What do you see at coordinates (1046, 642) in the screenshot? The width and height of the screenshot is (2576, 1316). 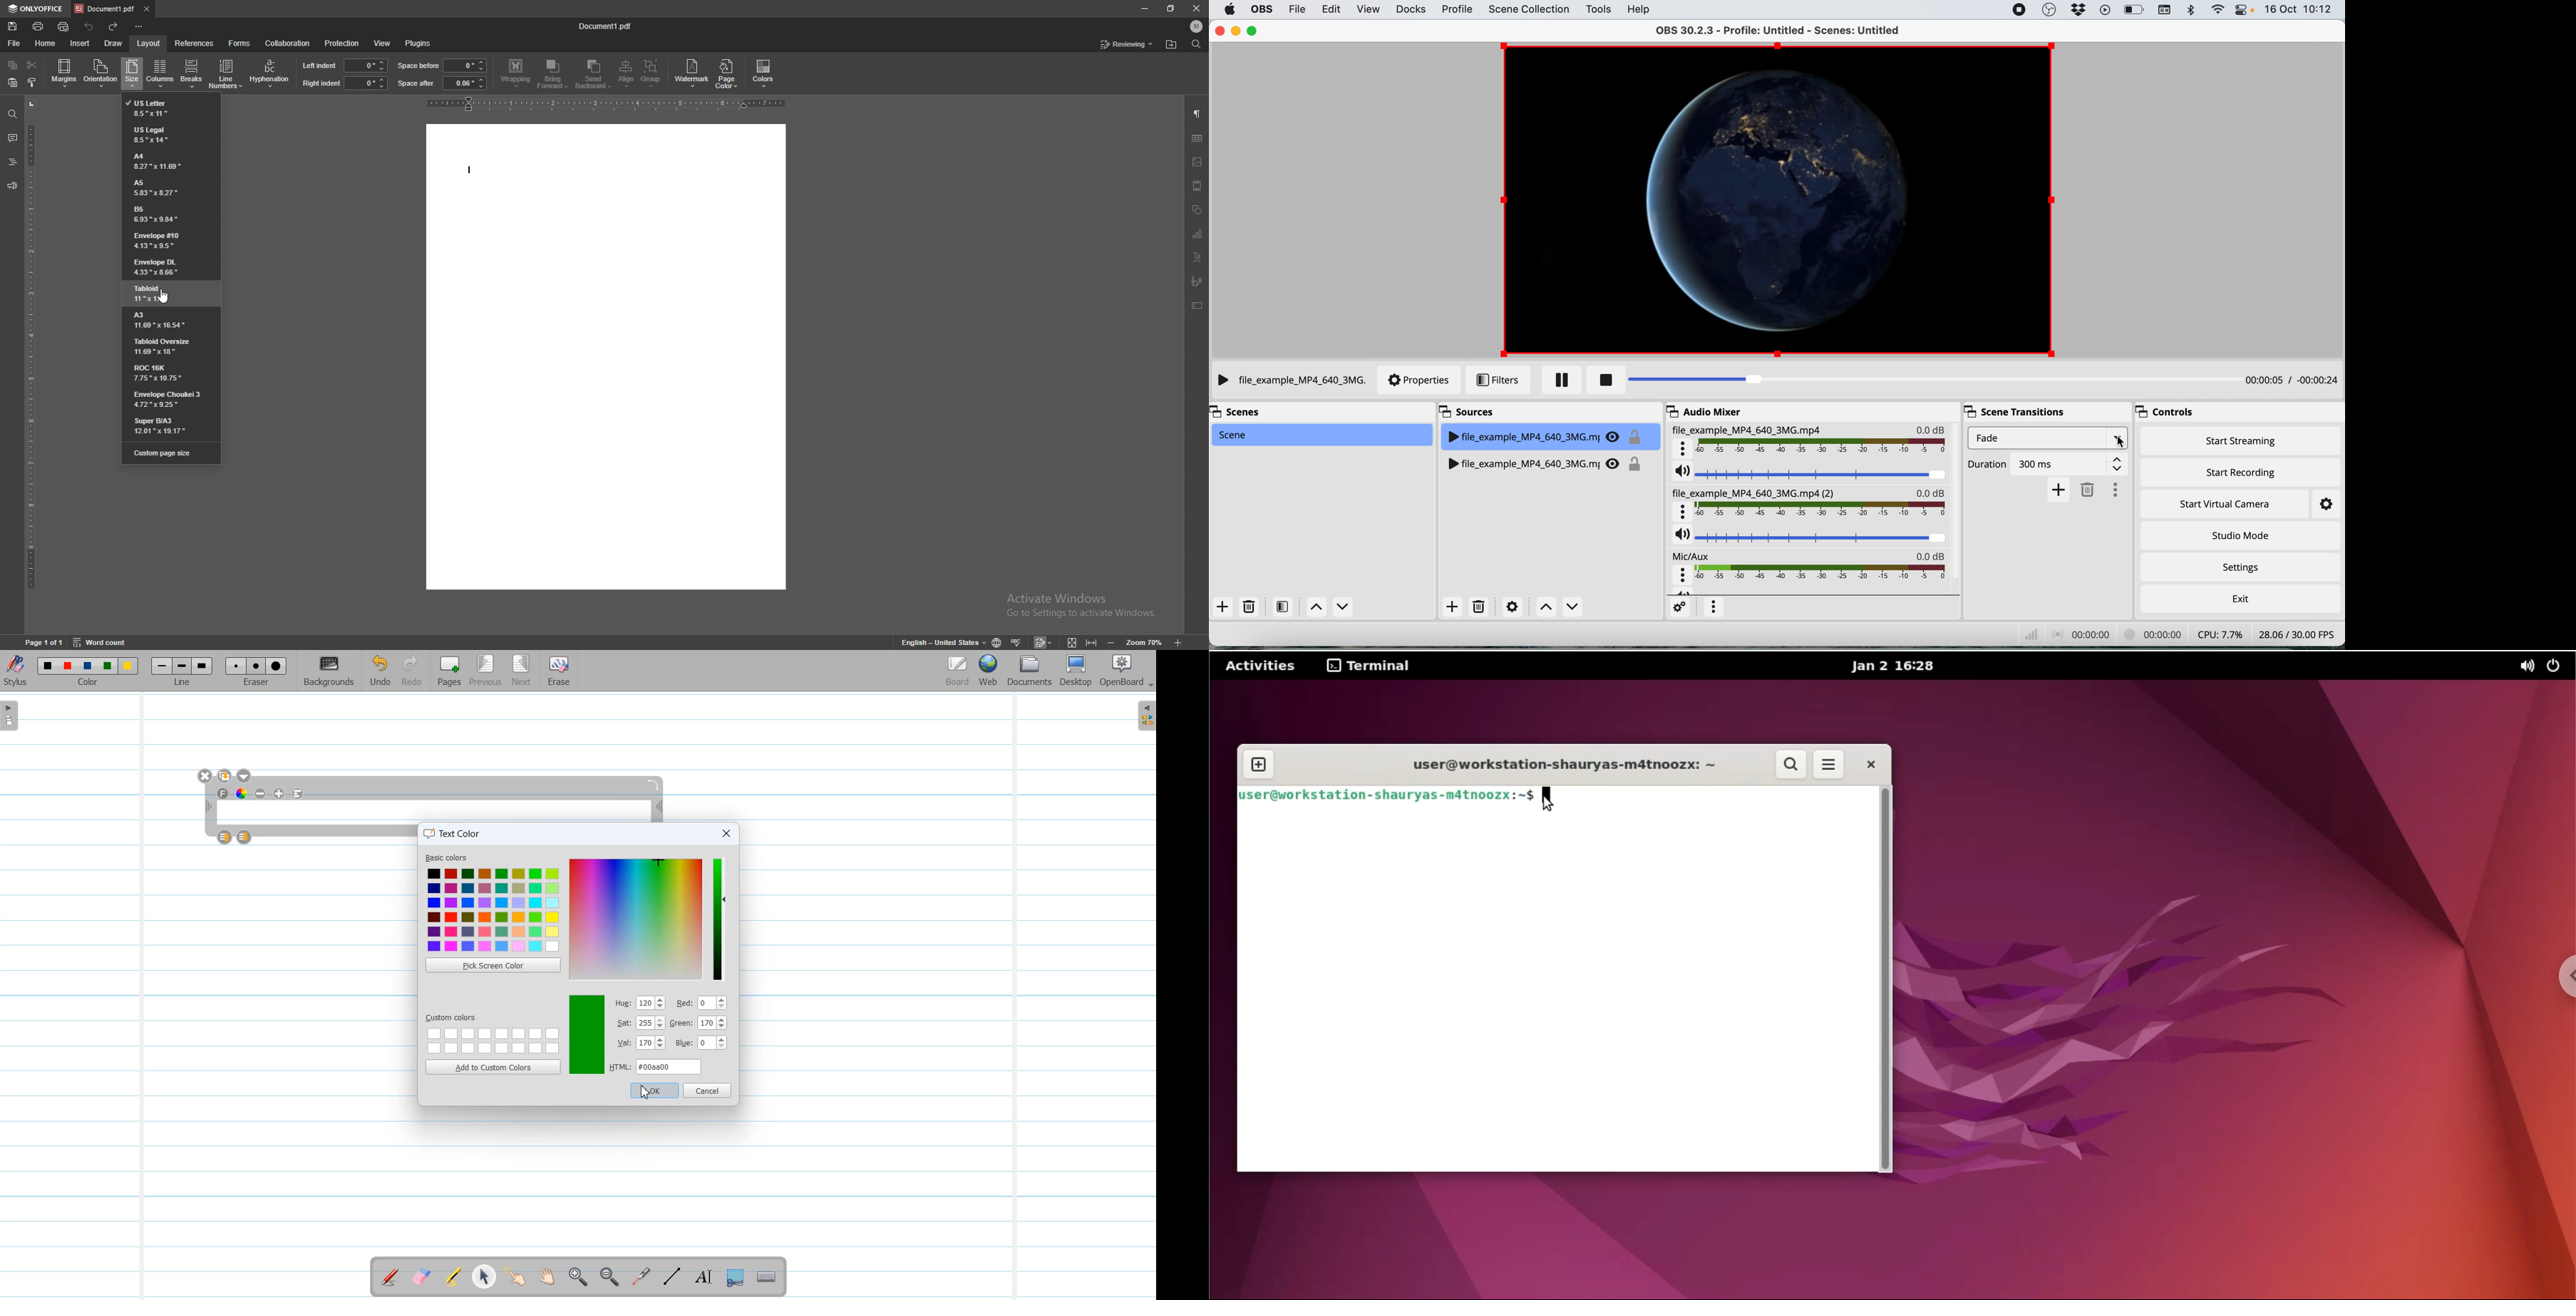 I see `track changes` at bounding box center [1046, 642].